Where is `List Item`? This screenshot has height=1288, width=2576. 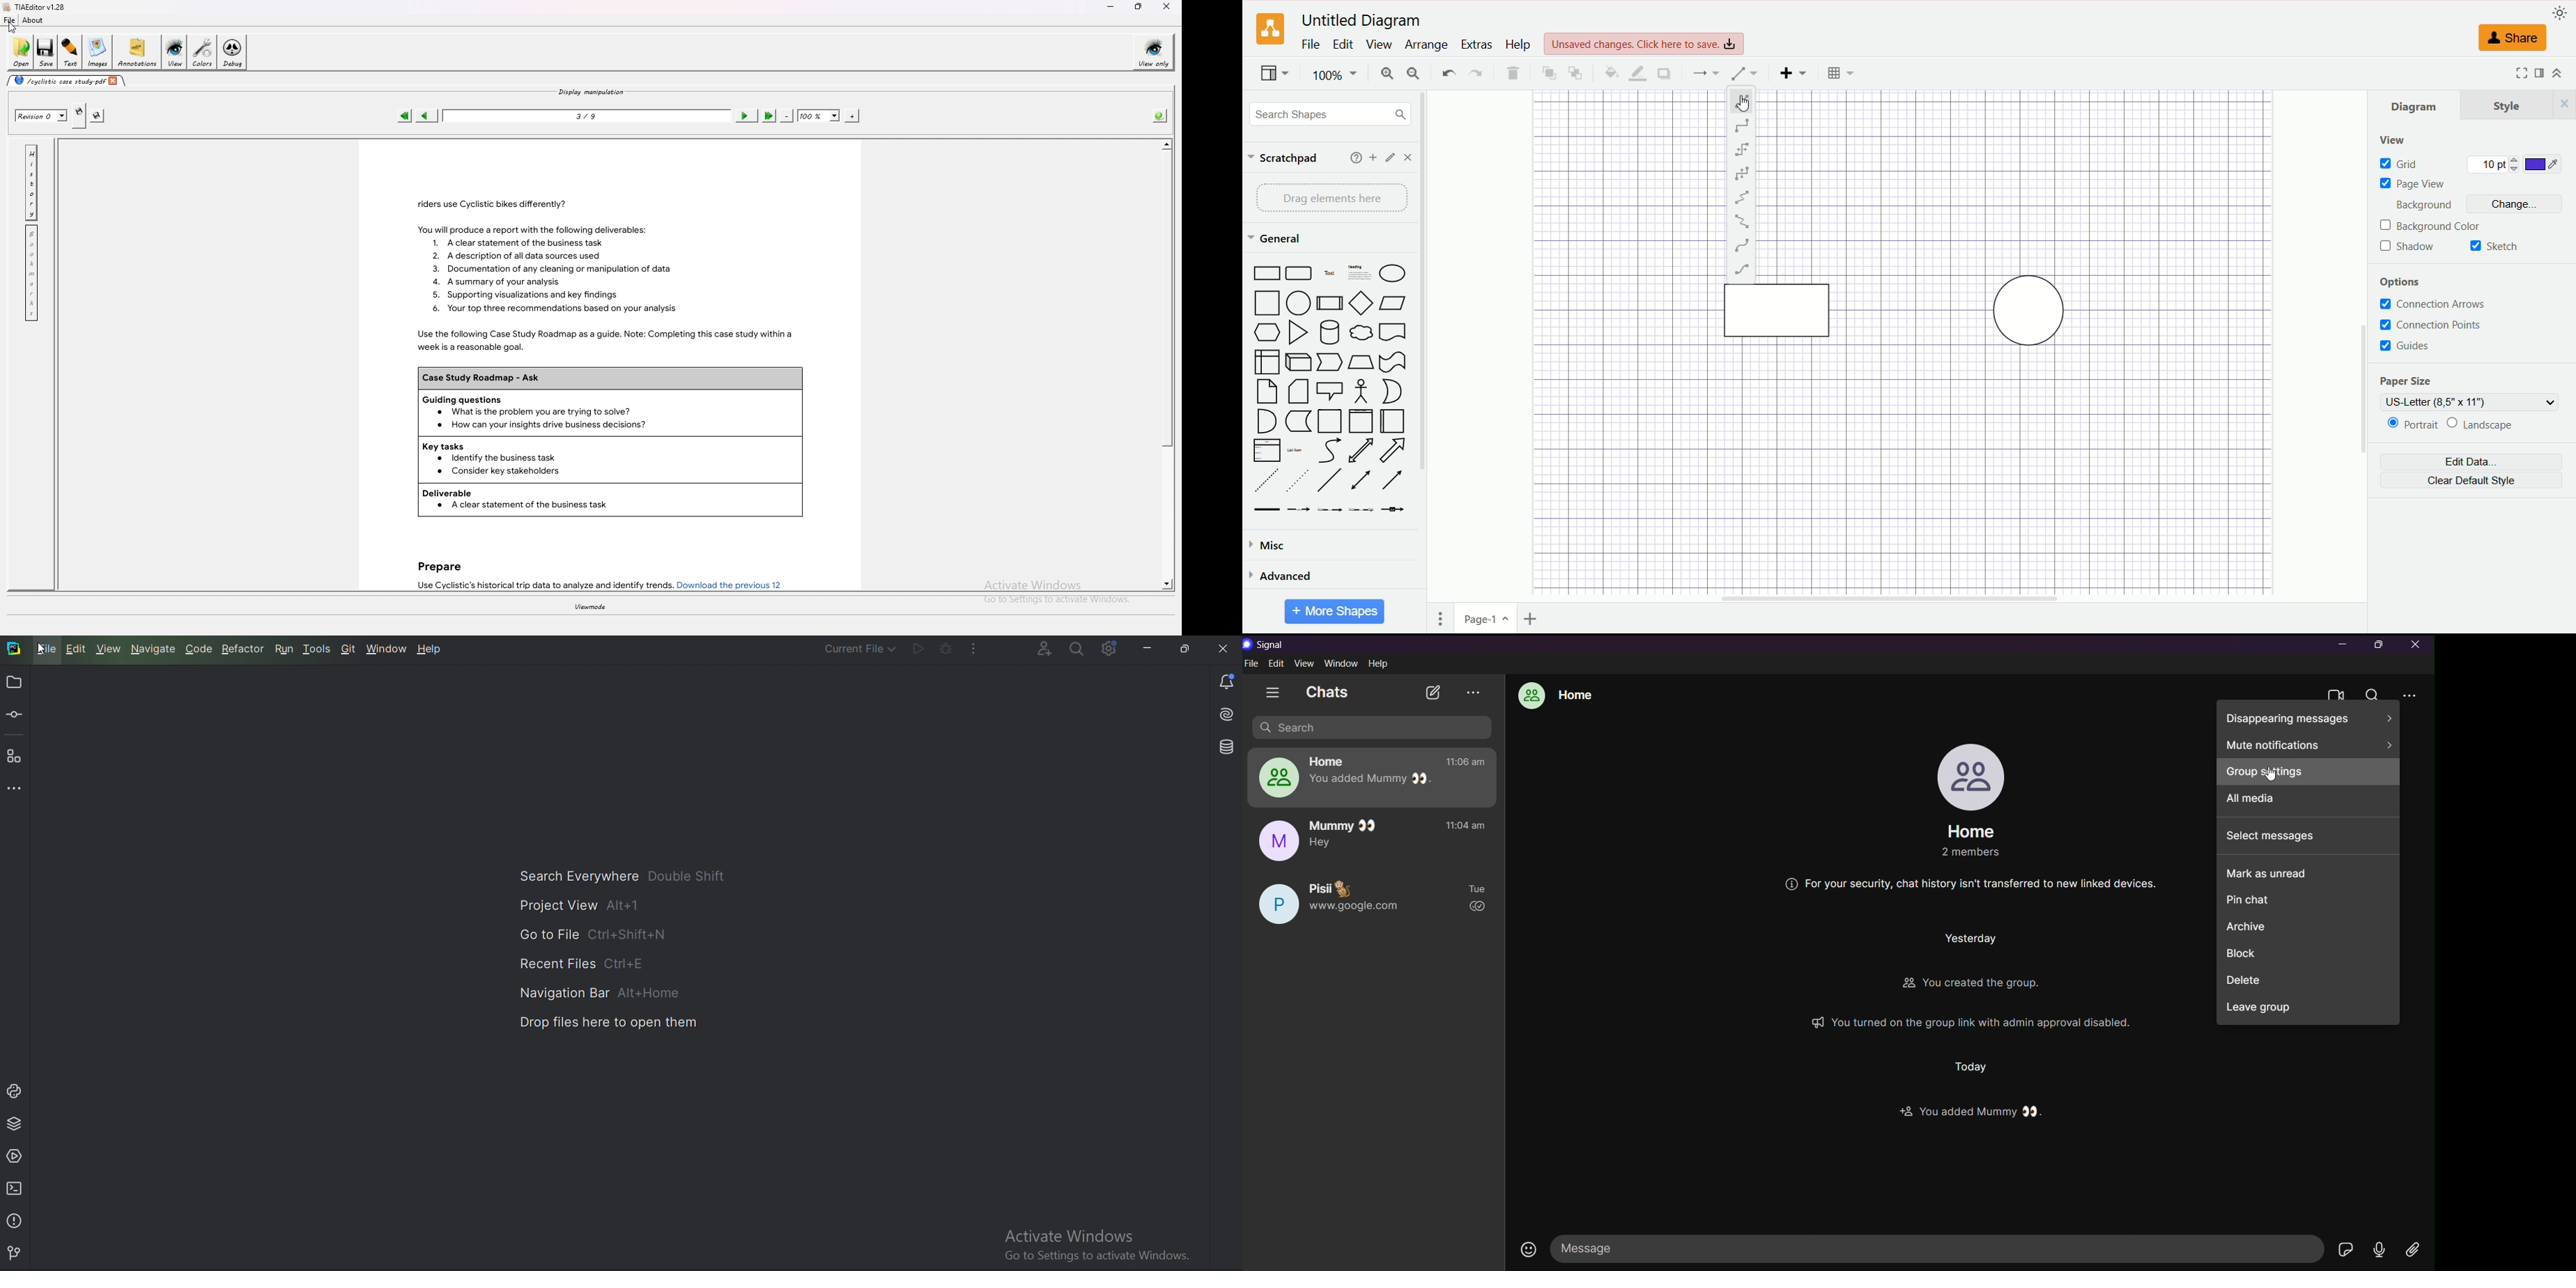 List Item is located at coordinates (1297, 451).